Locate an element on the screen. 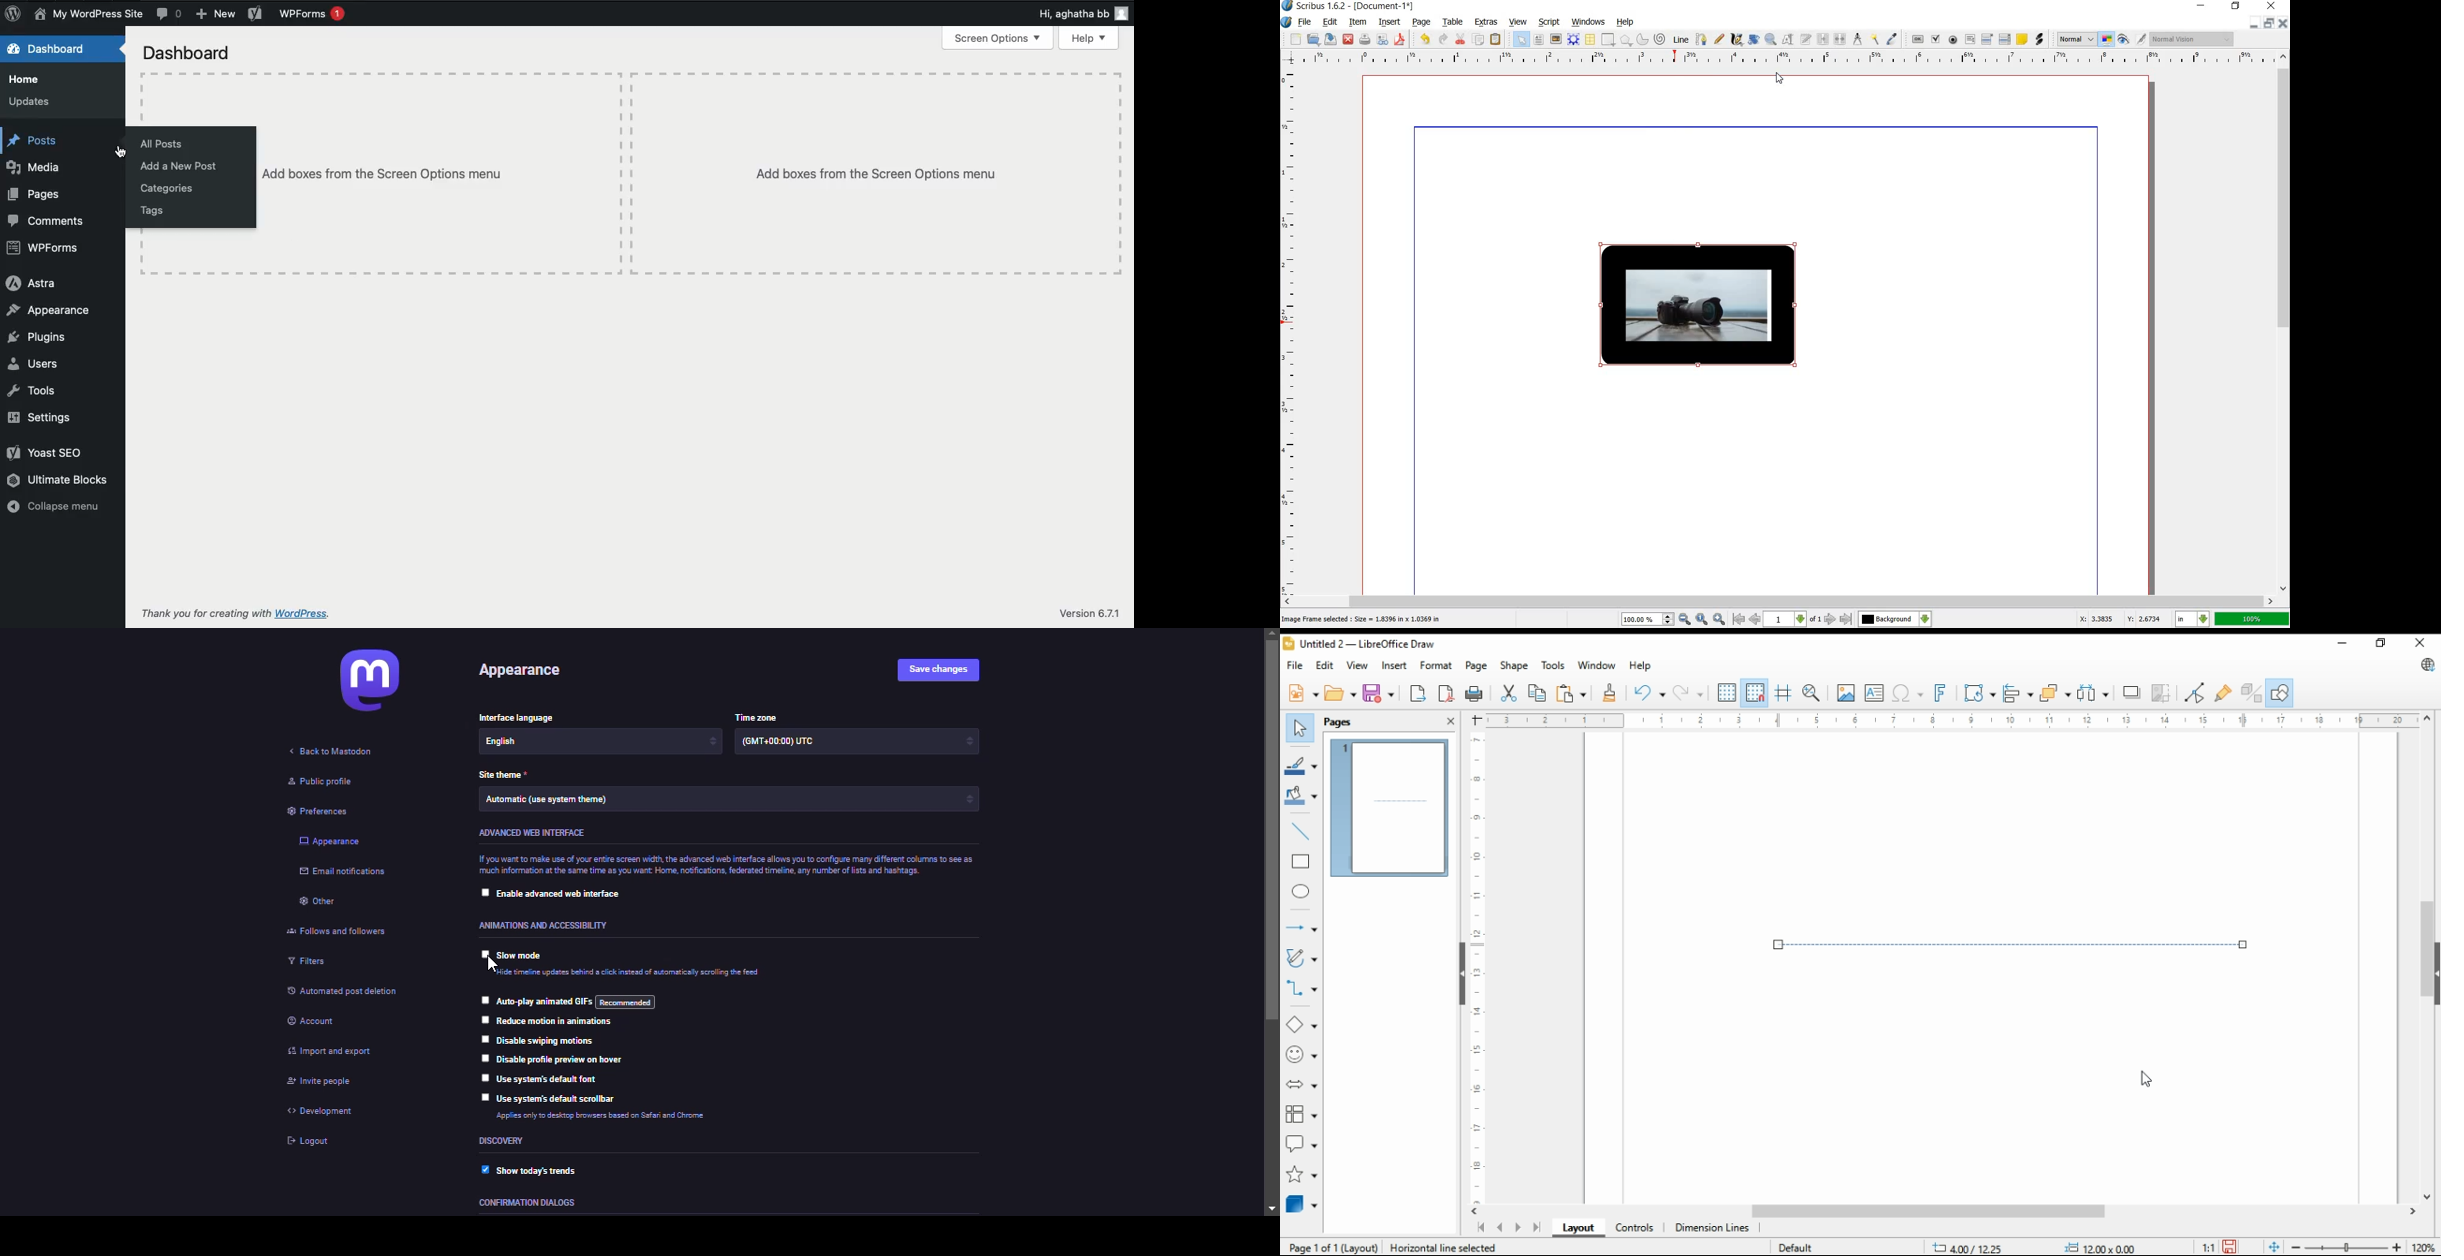 The image size is (2464, 1260). open is located at coordinates (1313, 40).